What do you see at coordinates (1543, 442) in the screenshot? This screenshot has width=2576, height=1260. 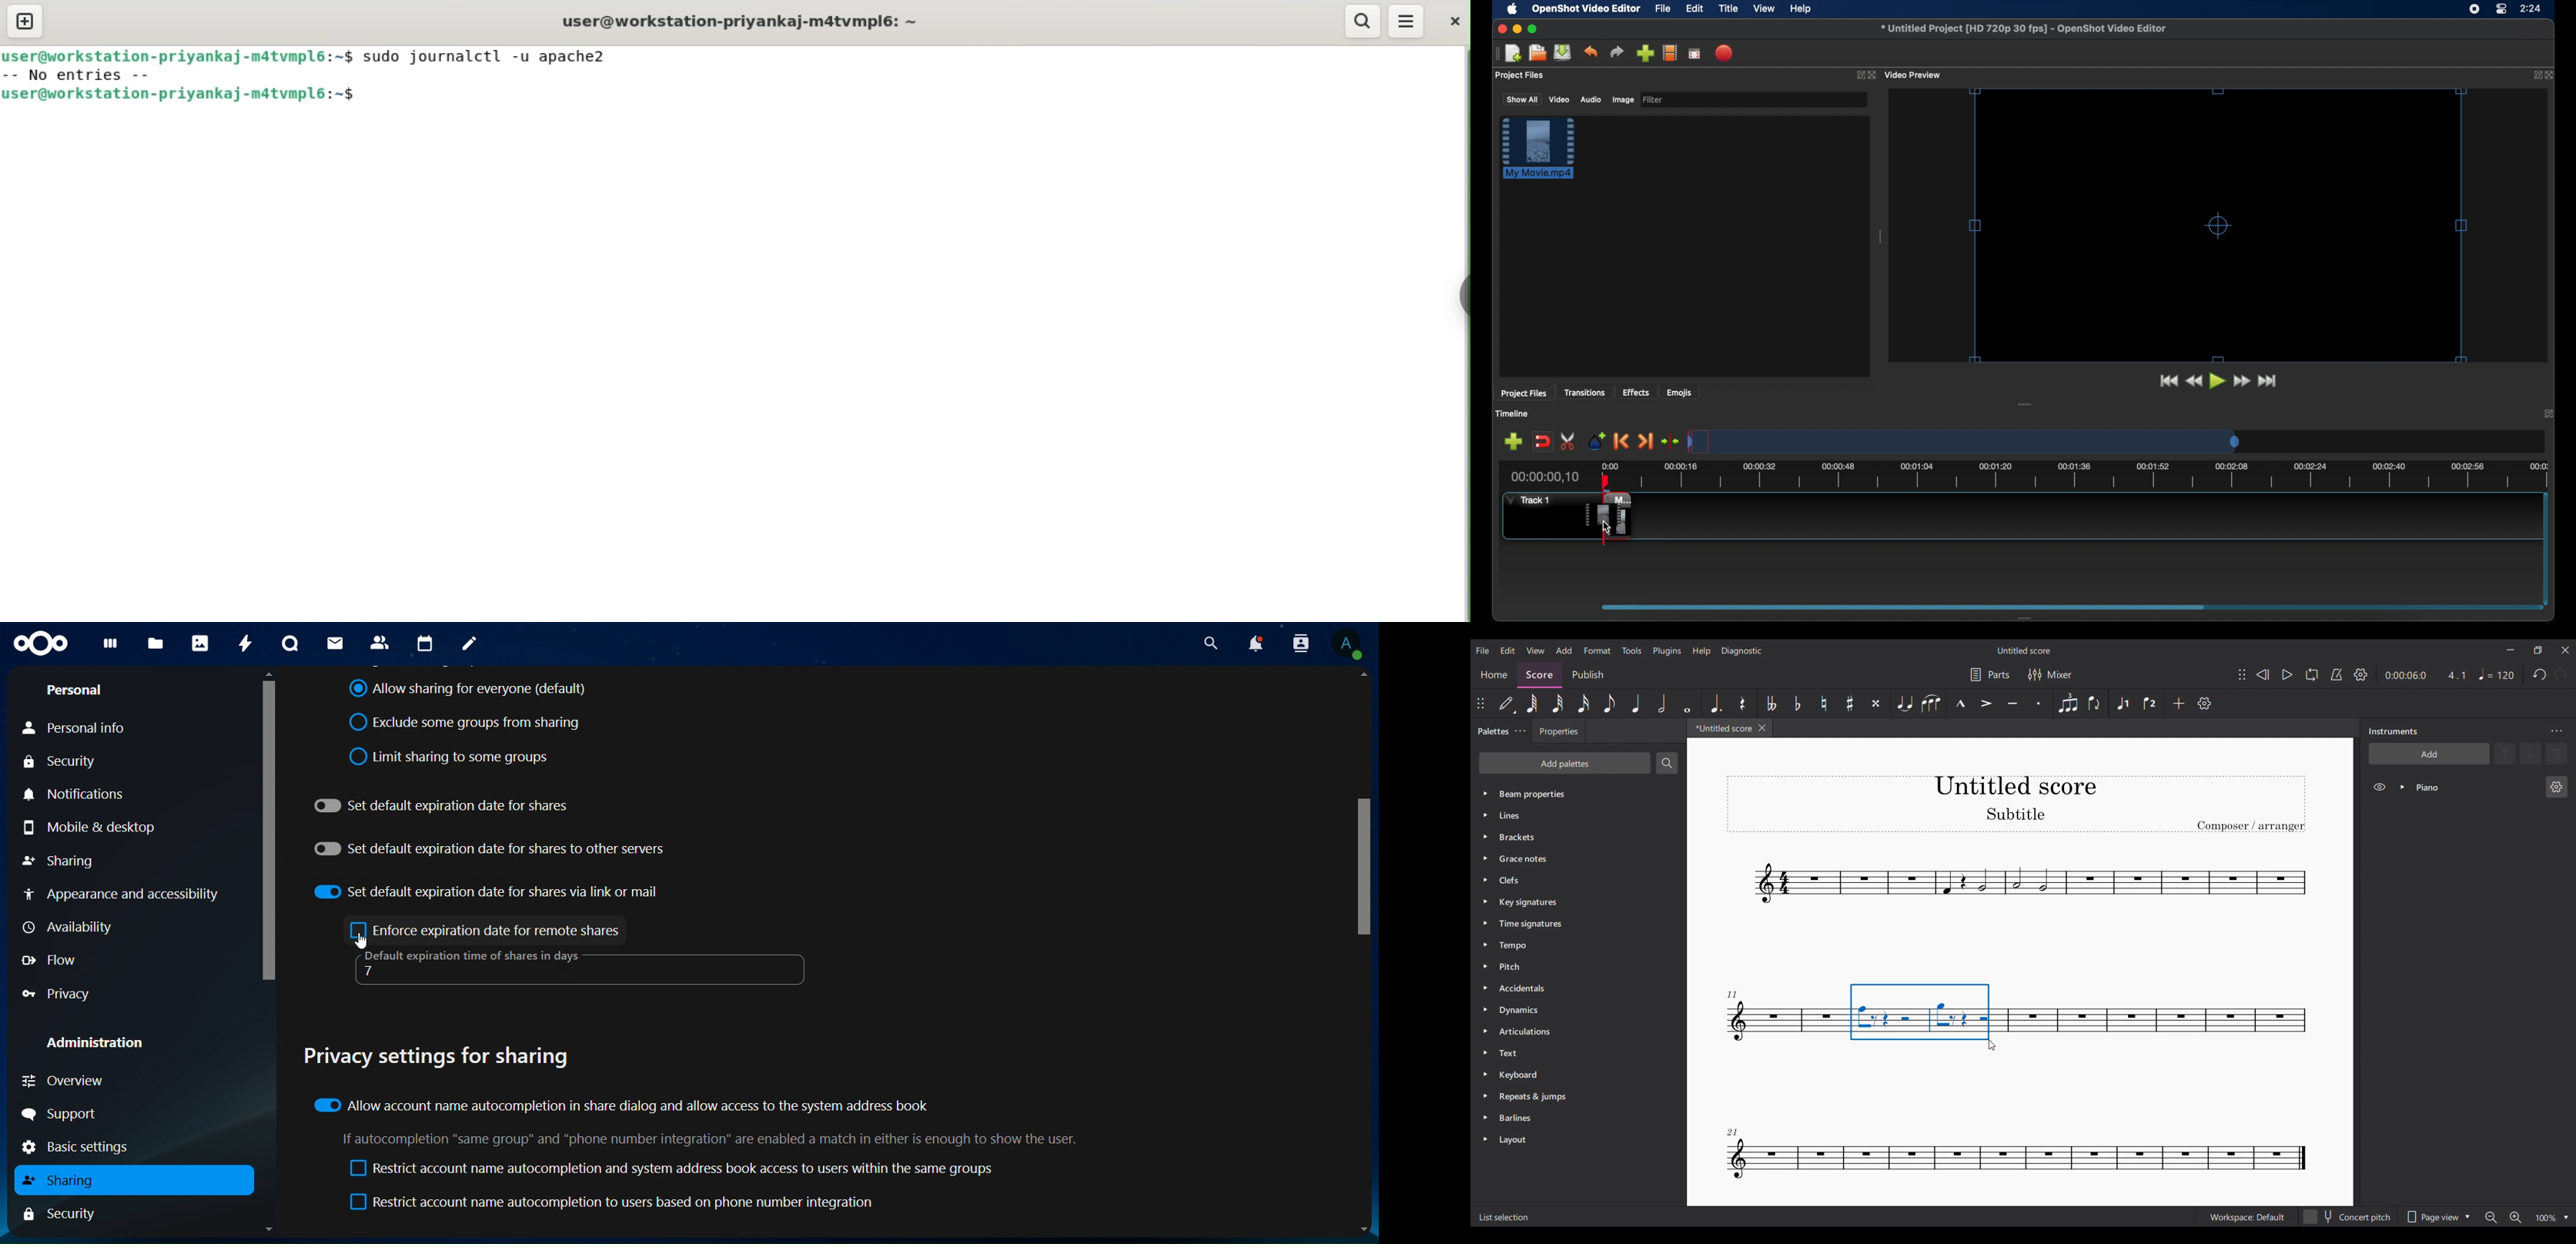 I see `disable snapping` at bounding box center [1543, 442].